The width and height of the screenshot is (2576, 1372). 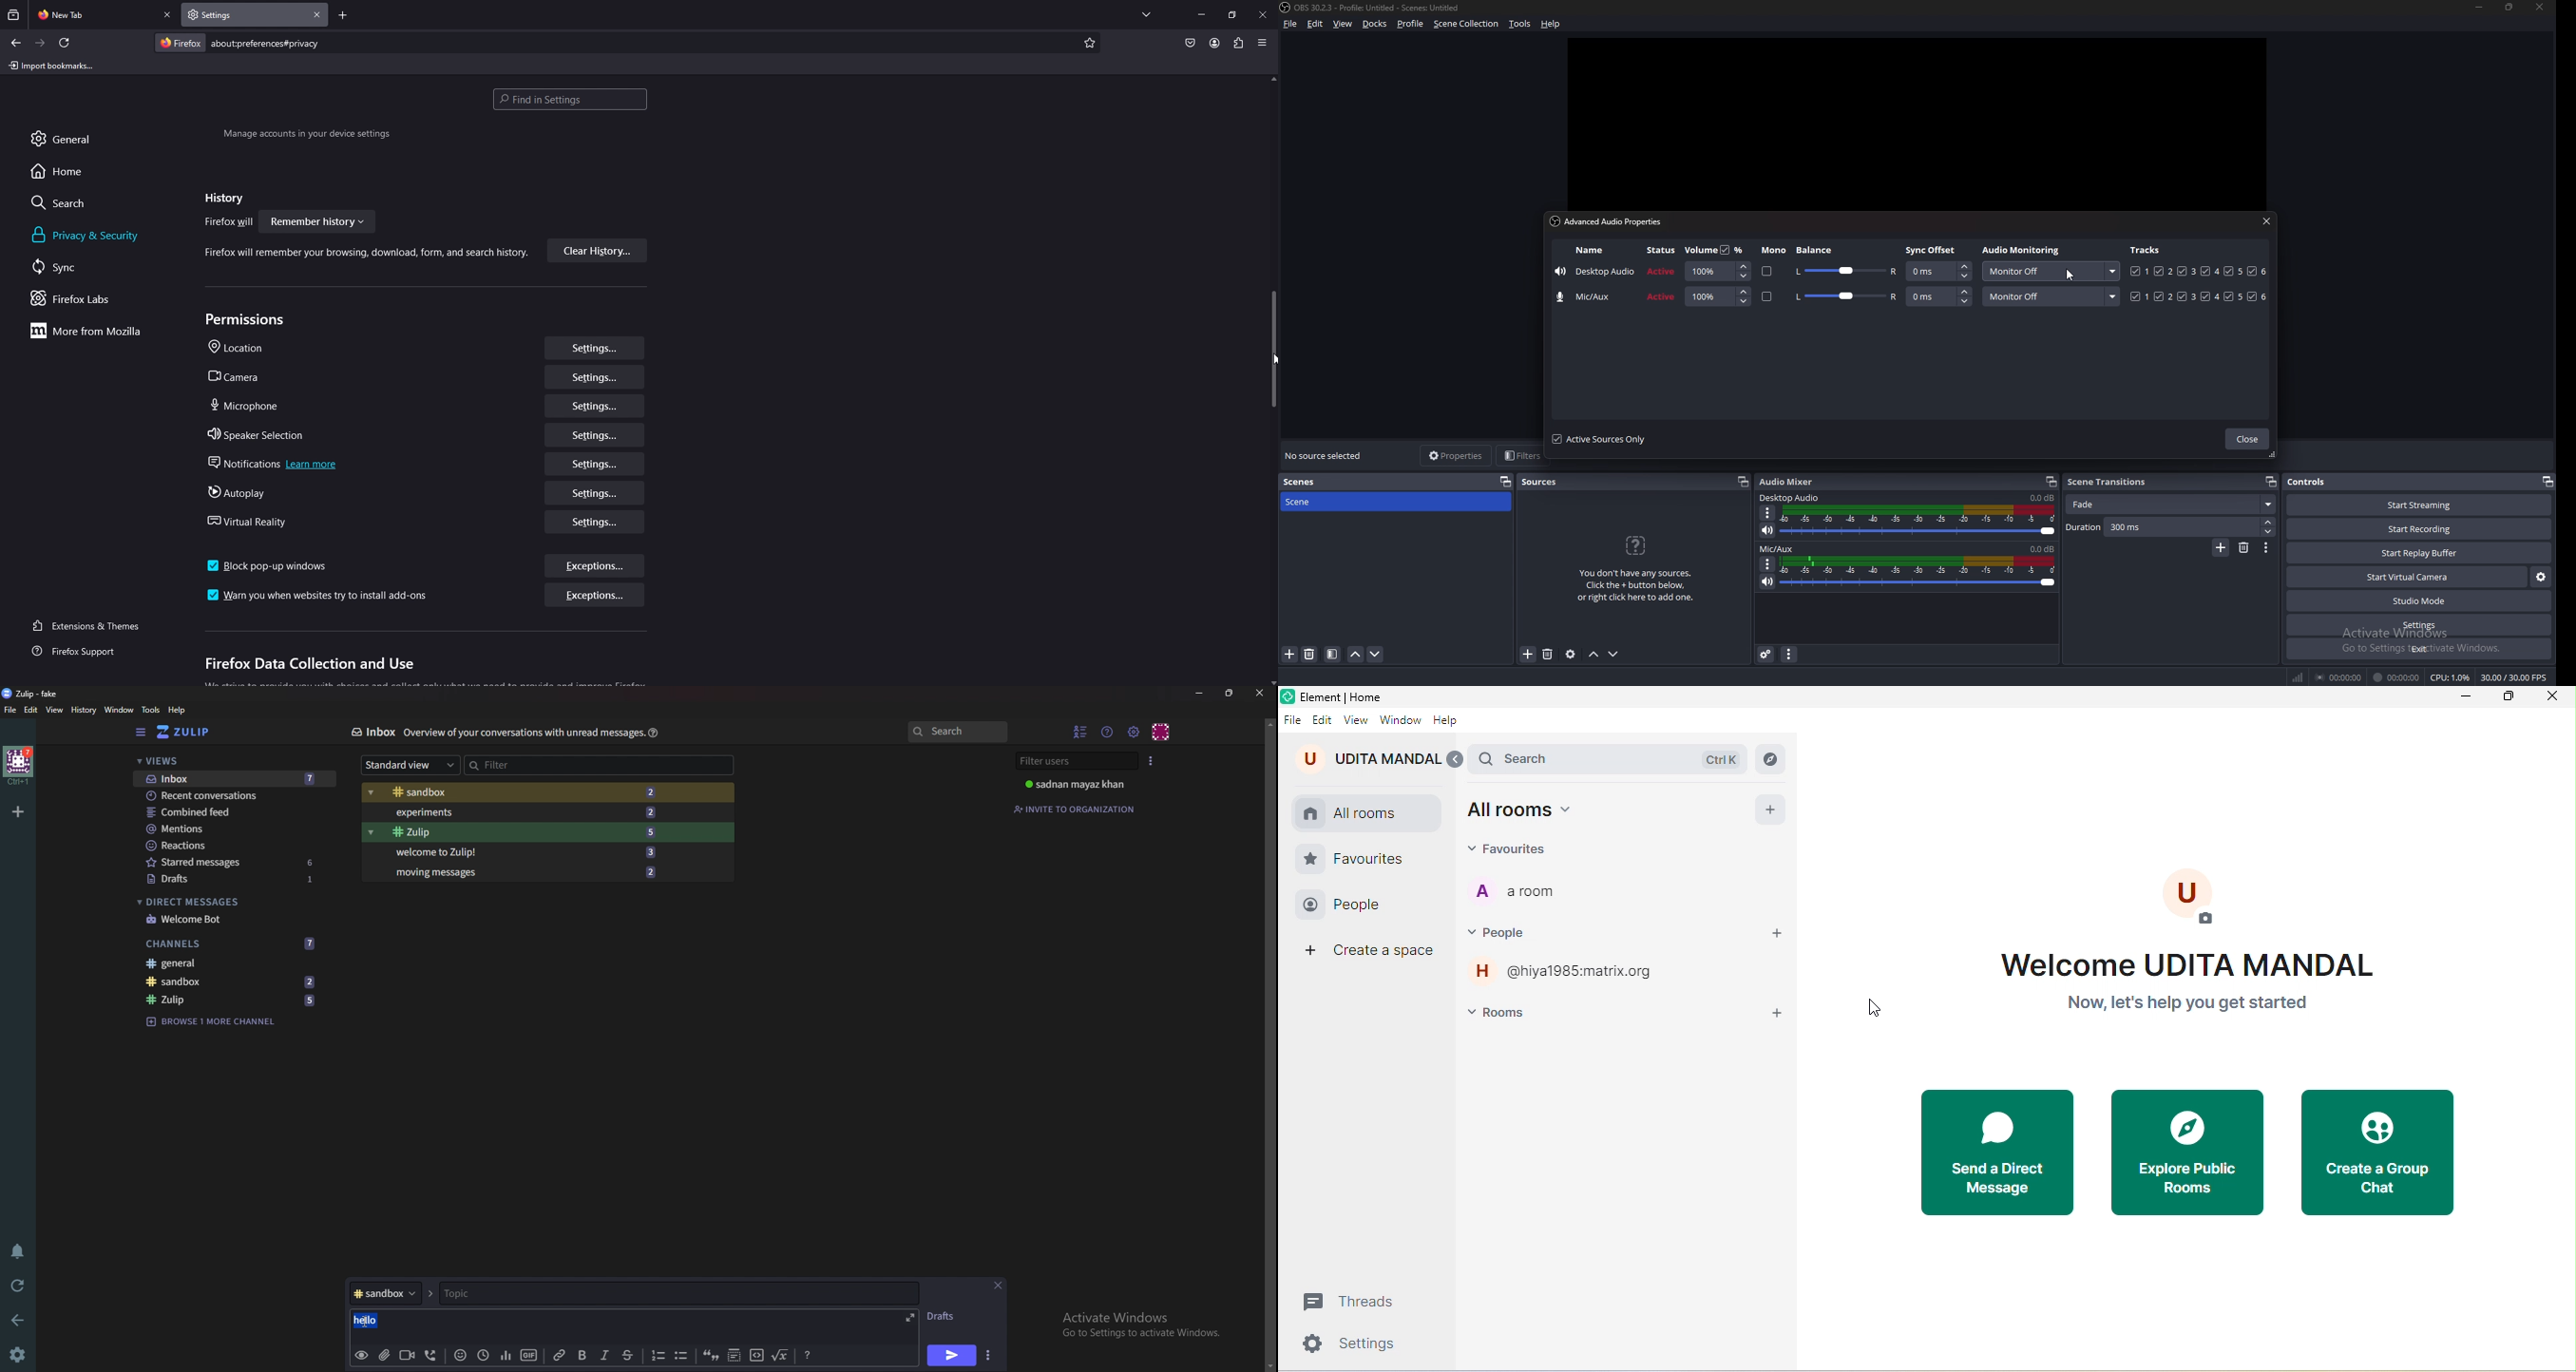 I want to click on firefox support, so click(x=86, y=652).